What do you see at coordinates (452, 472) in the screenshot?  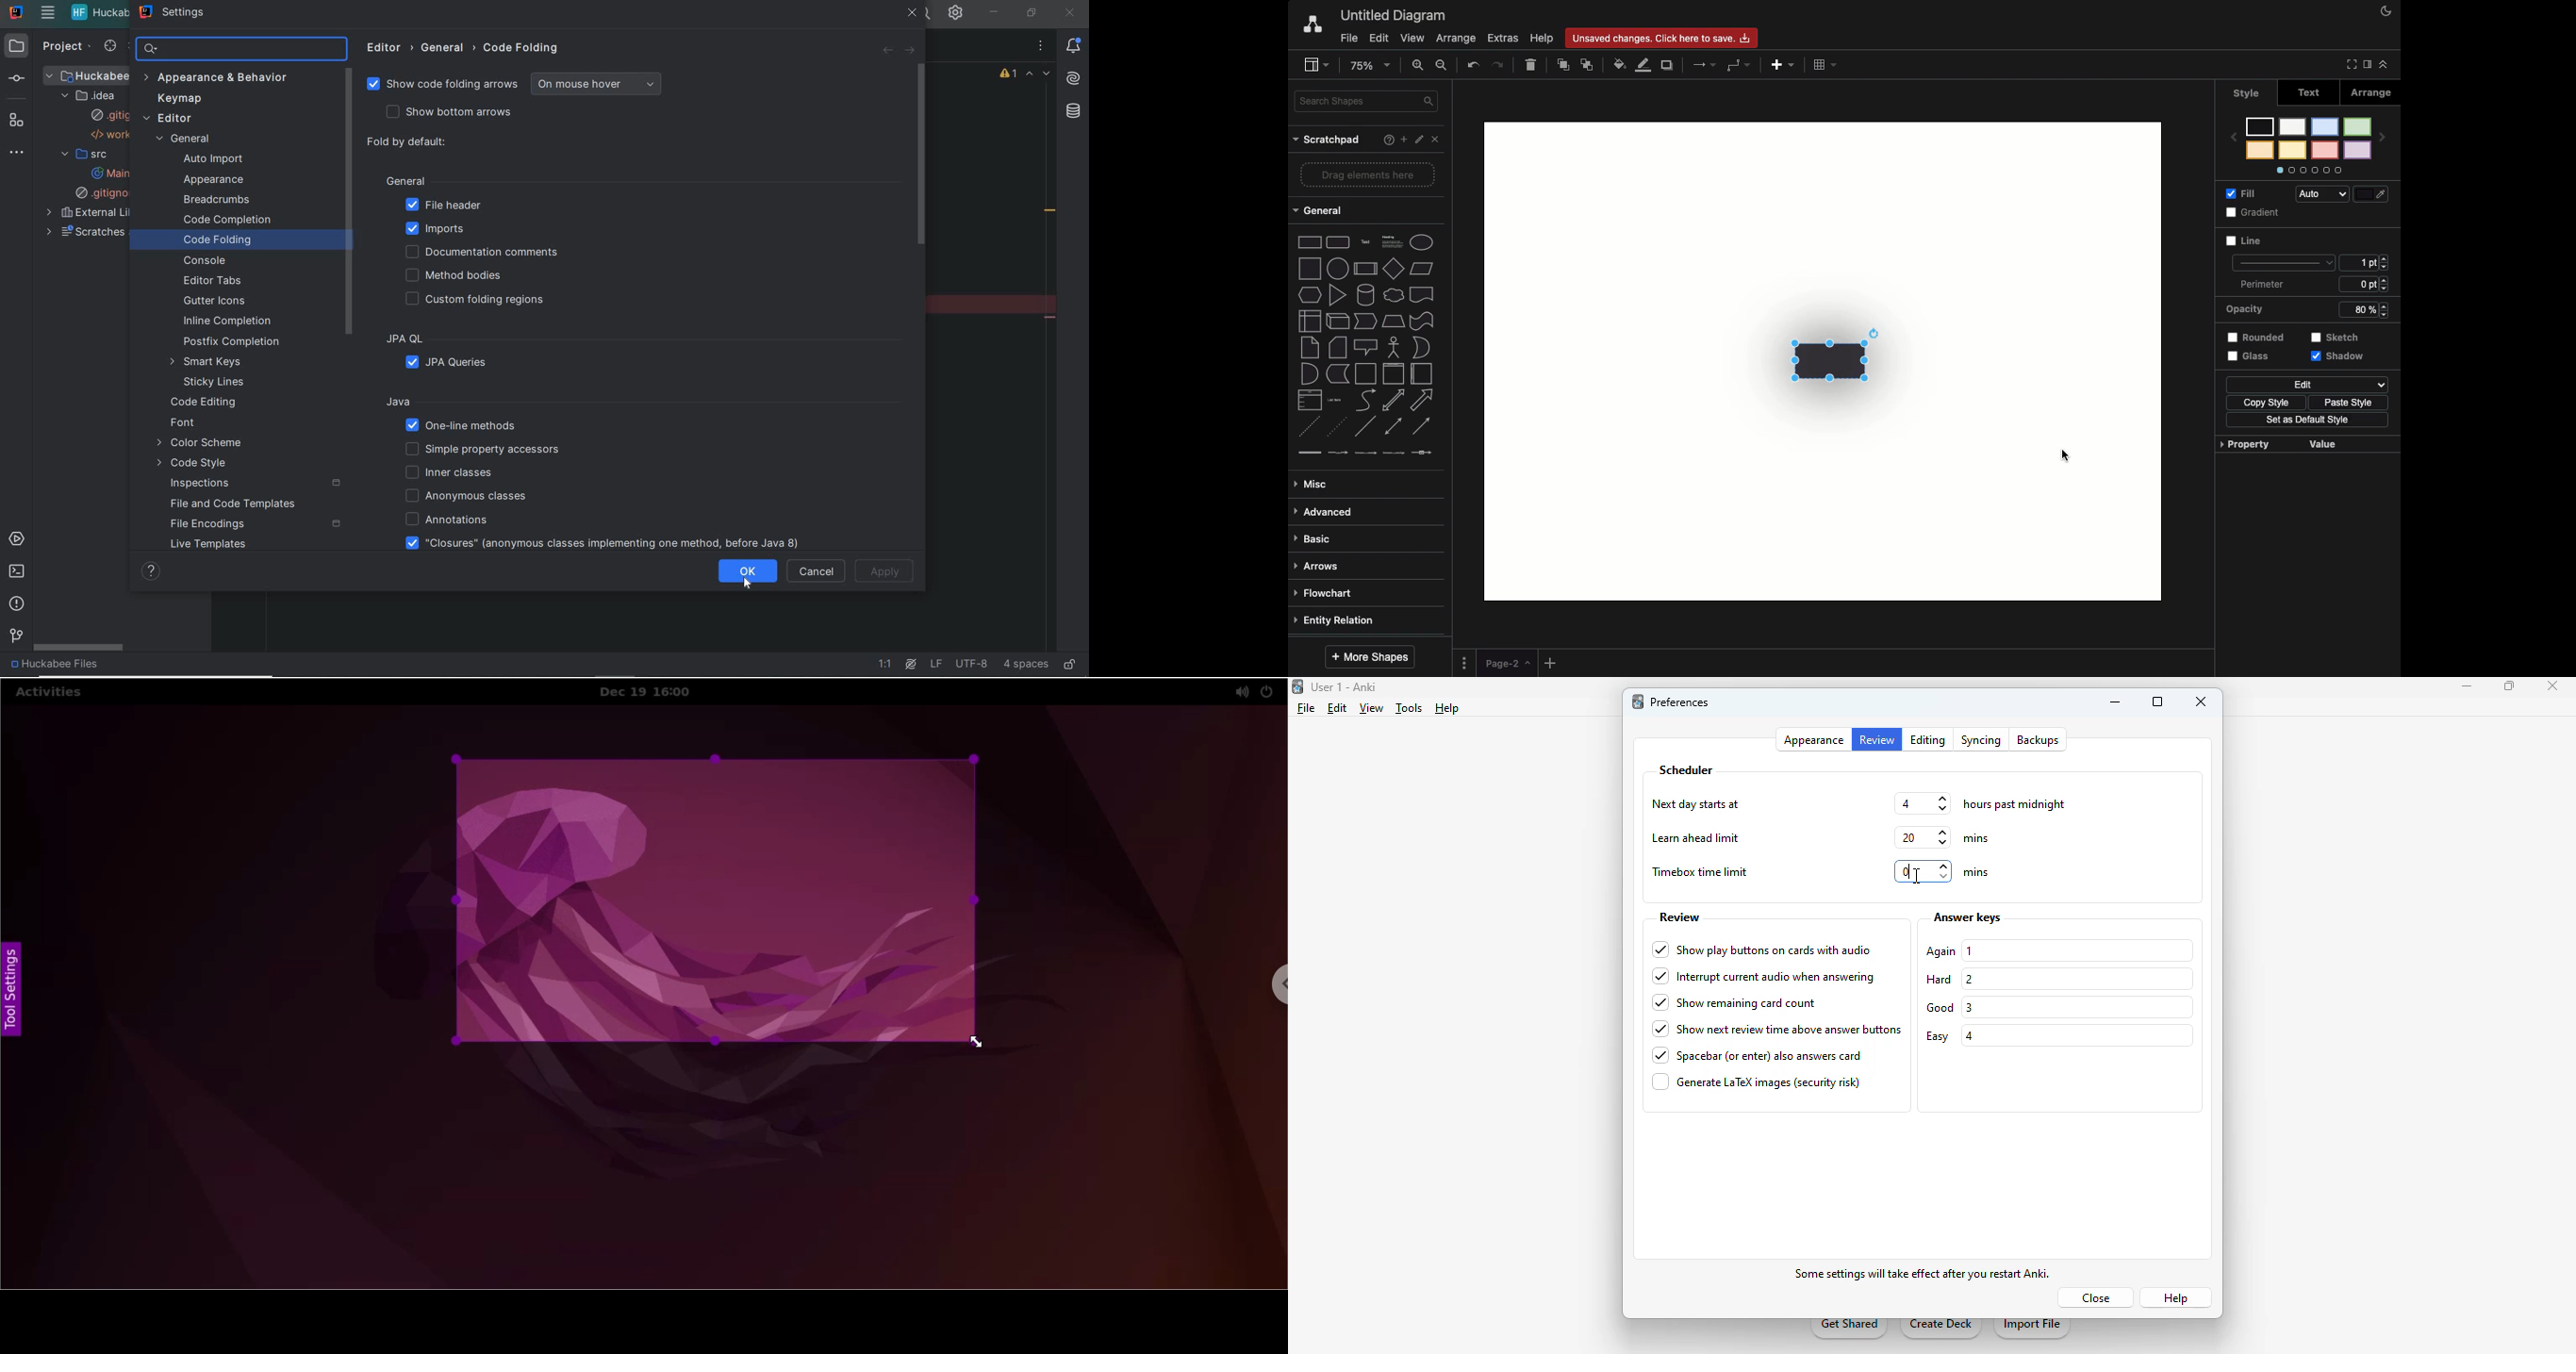 I see `inner classes` at bounding box center [452, 472].